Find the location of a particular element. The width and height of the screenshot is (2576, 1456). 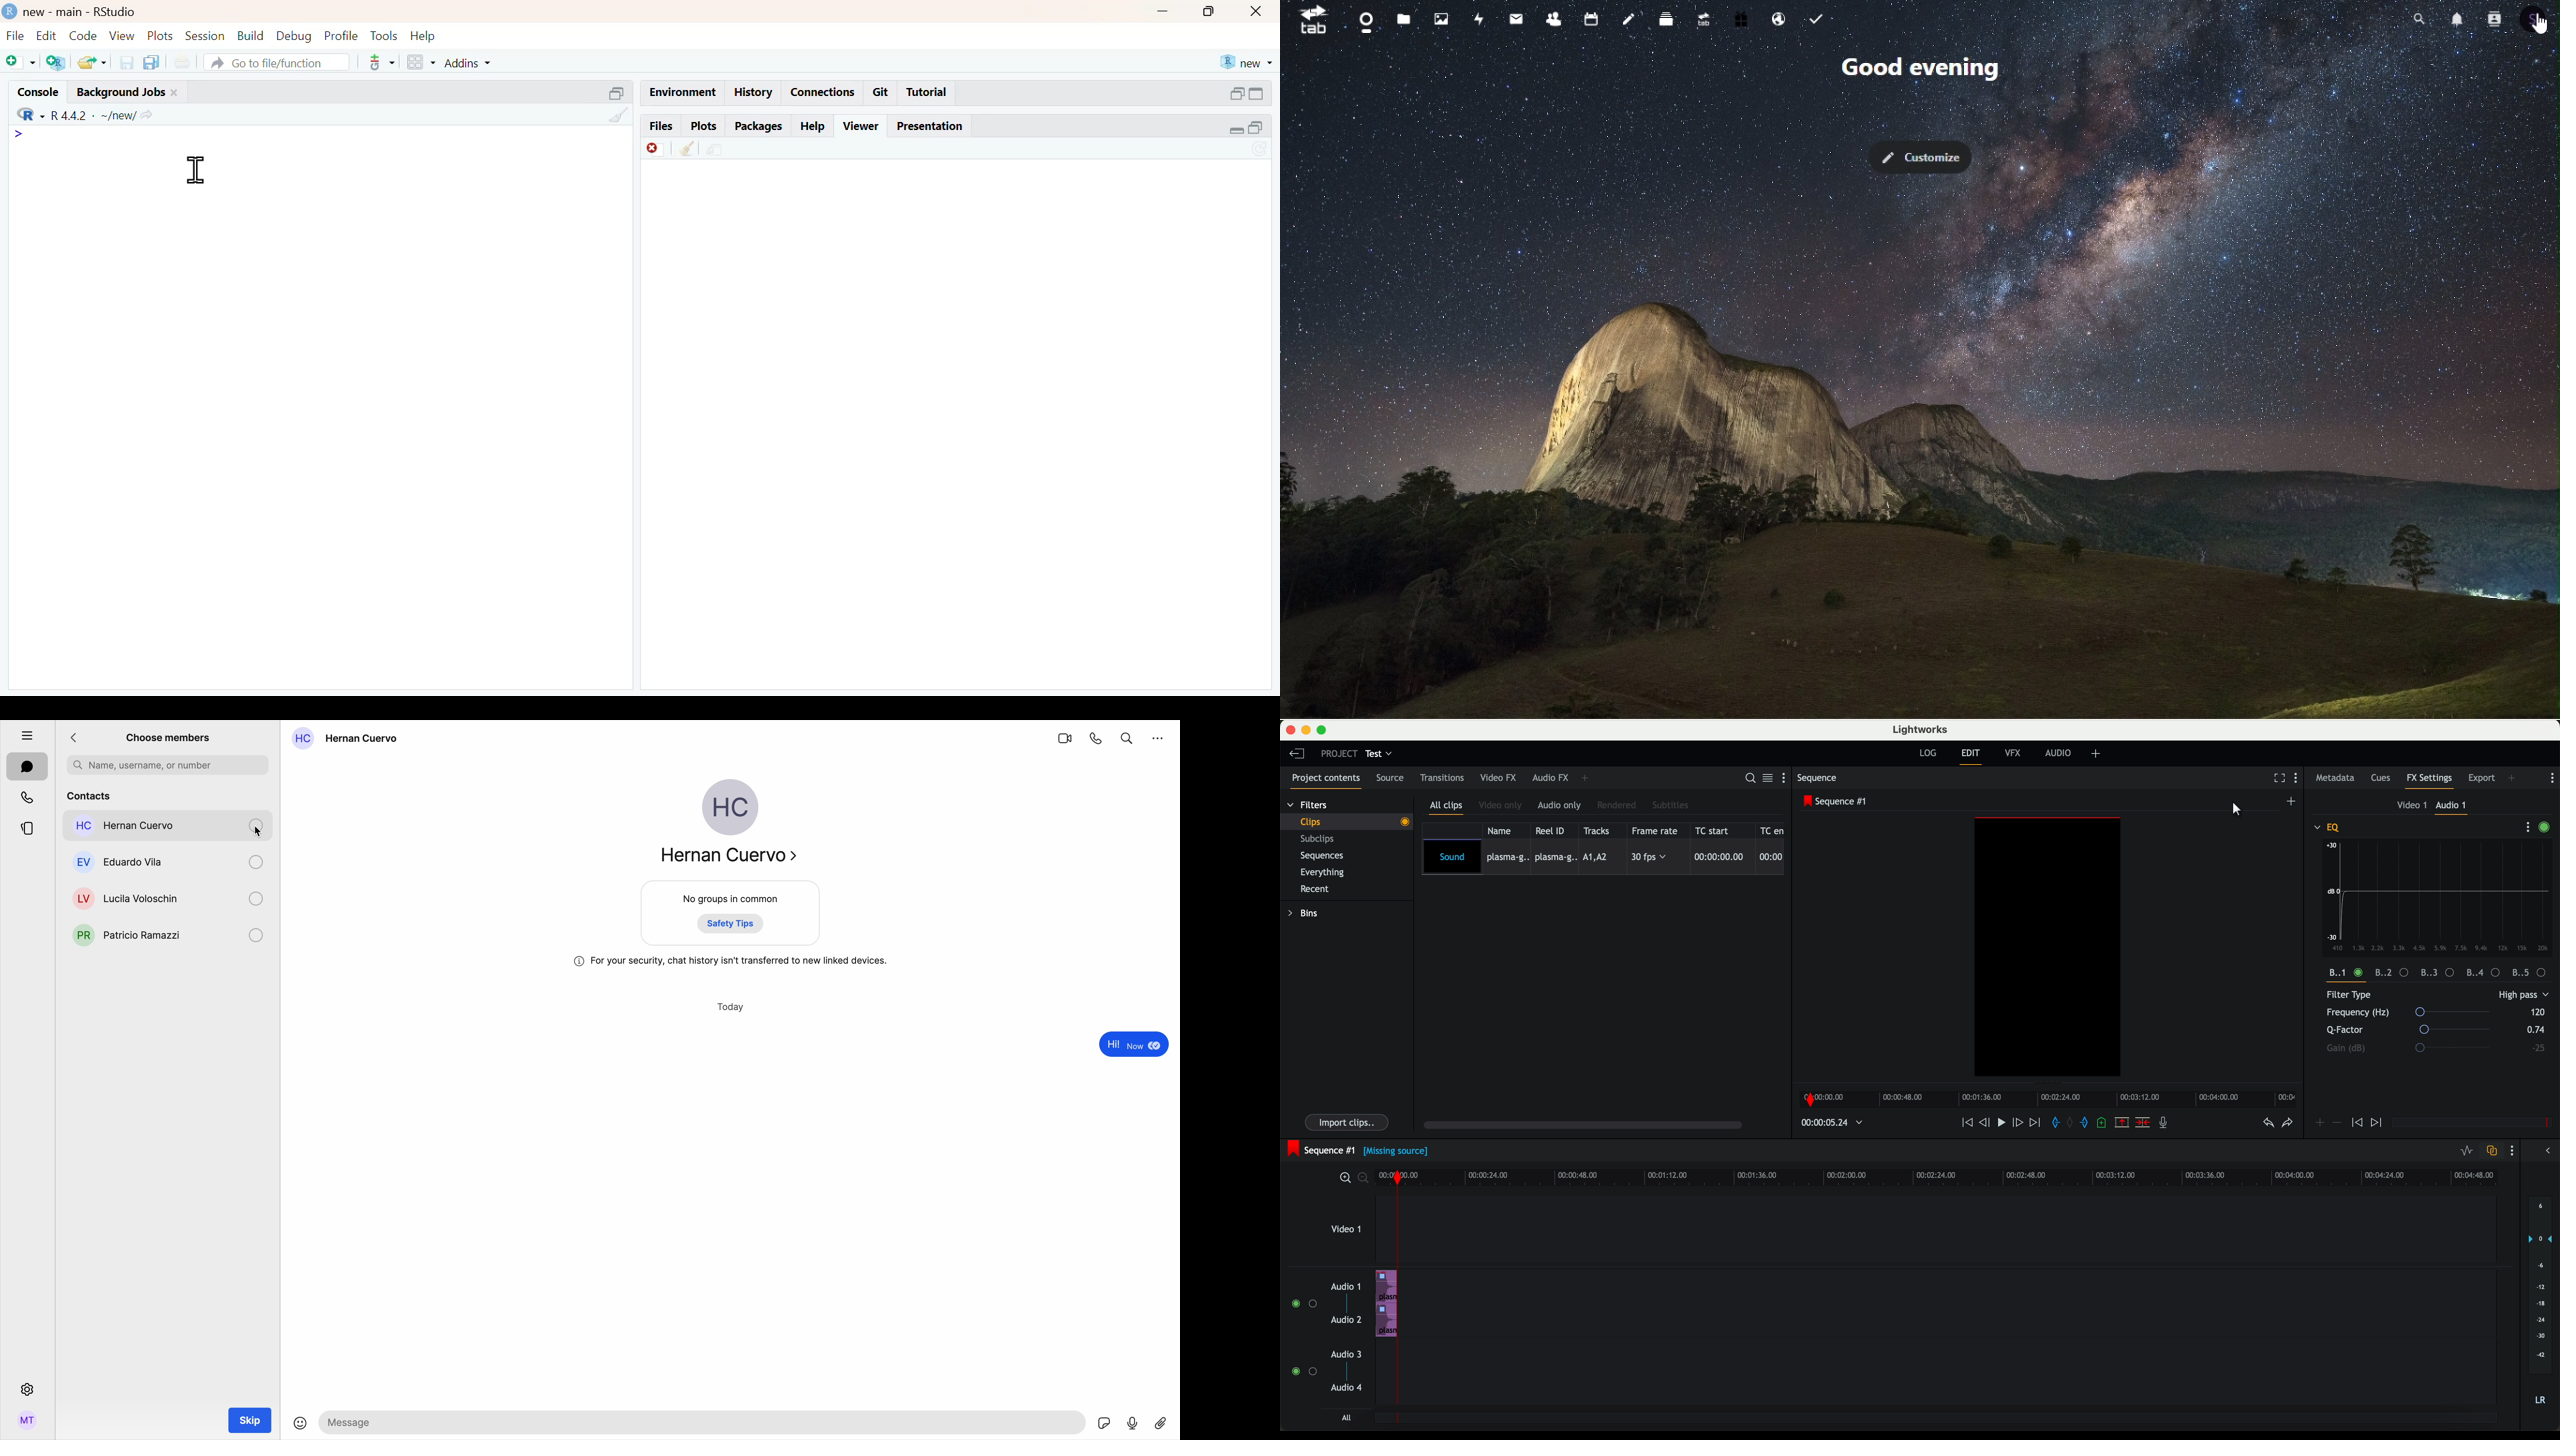

timeline is located at coordinates (2051, 1100).